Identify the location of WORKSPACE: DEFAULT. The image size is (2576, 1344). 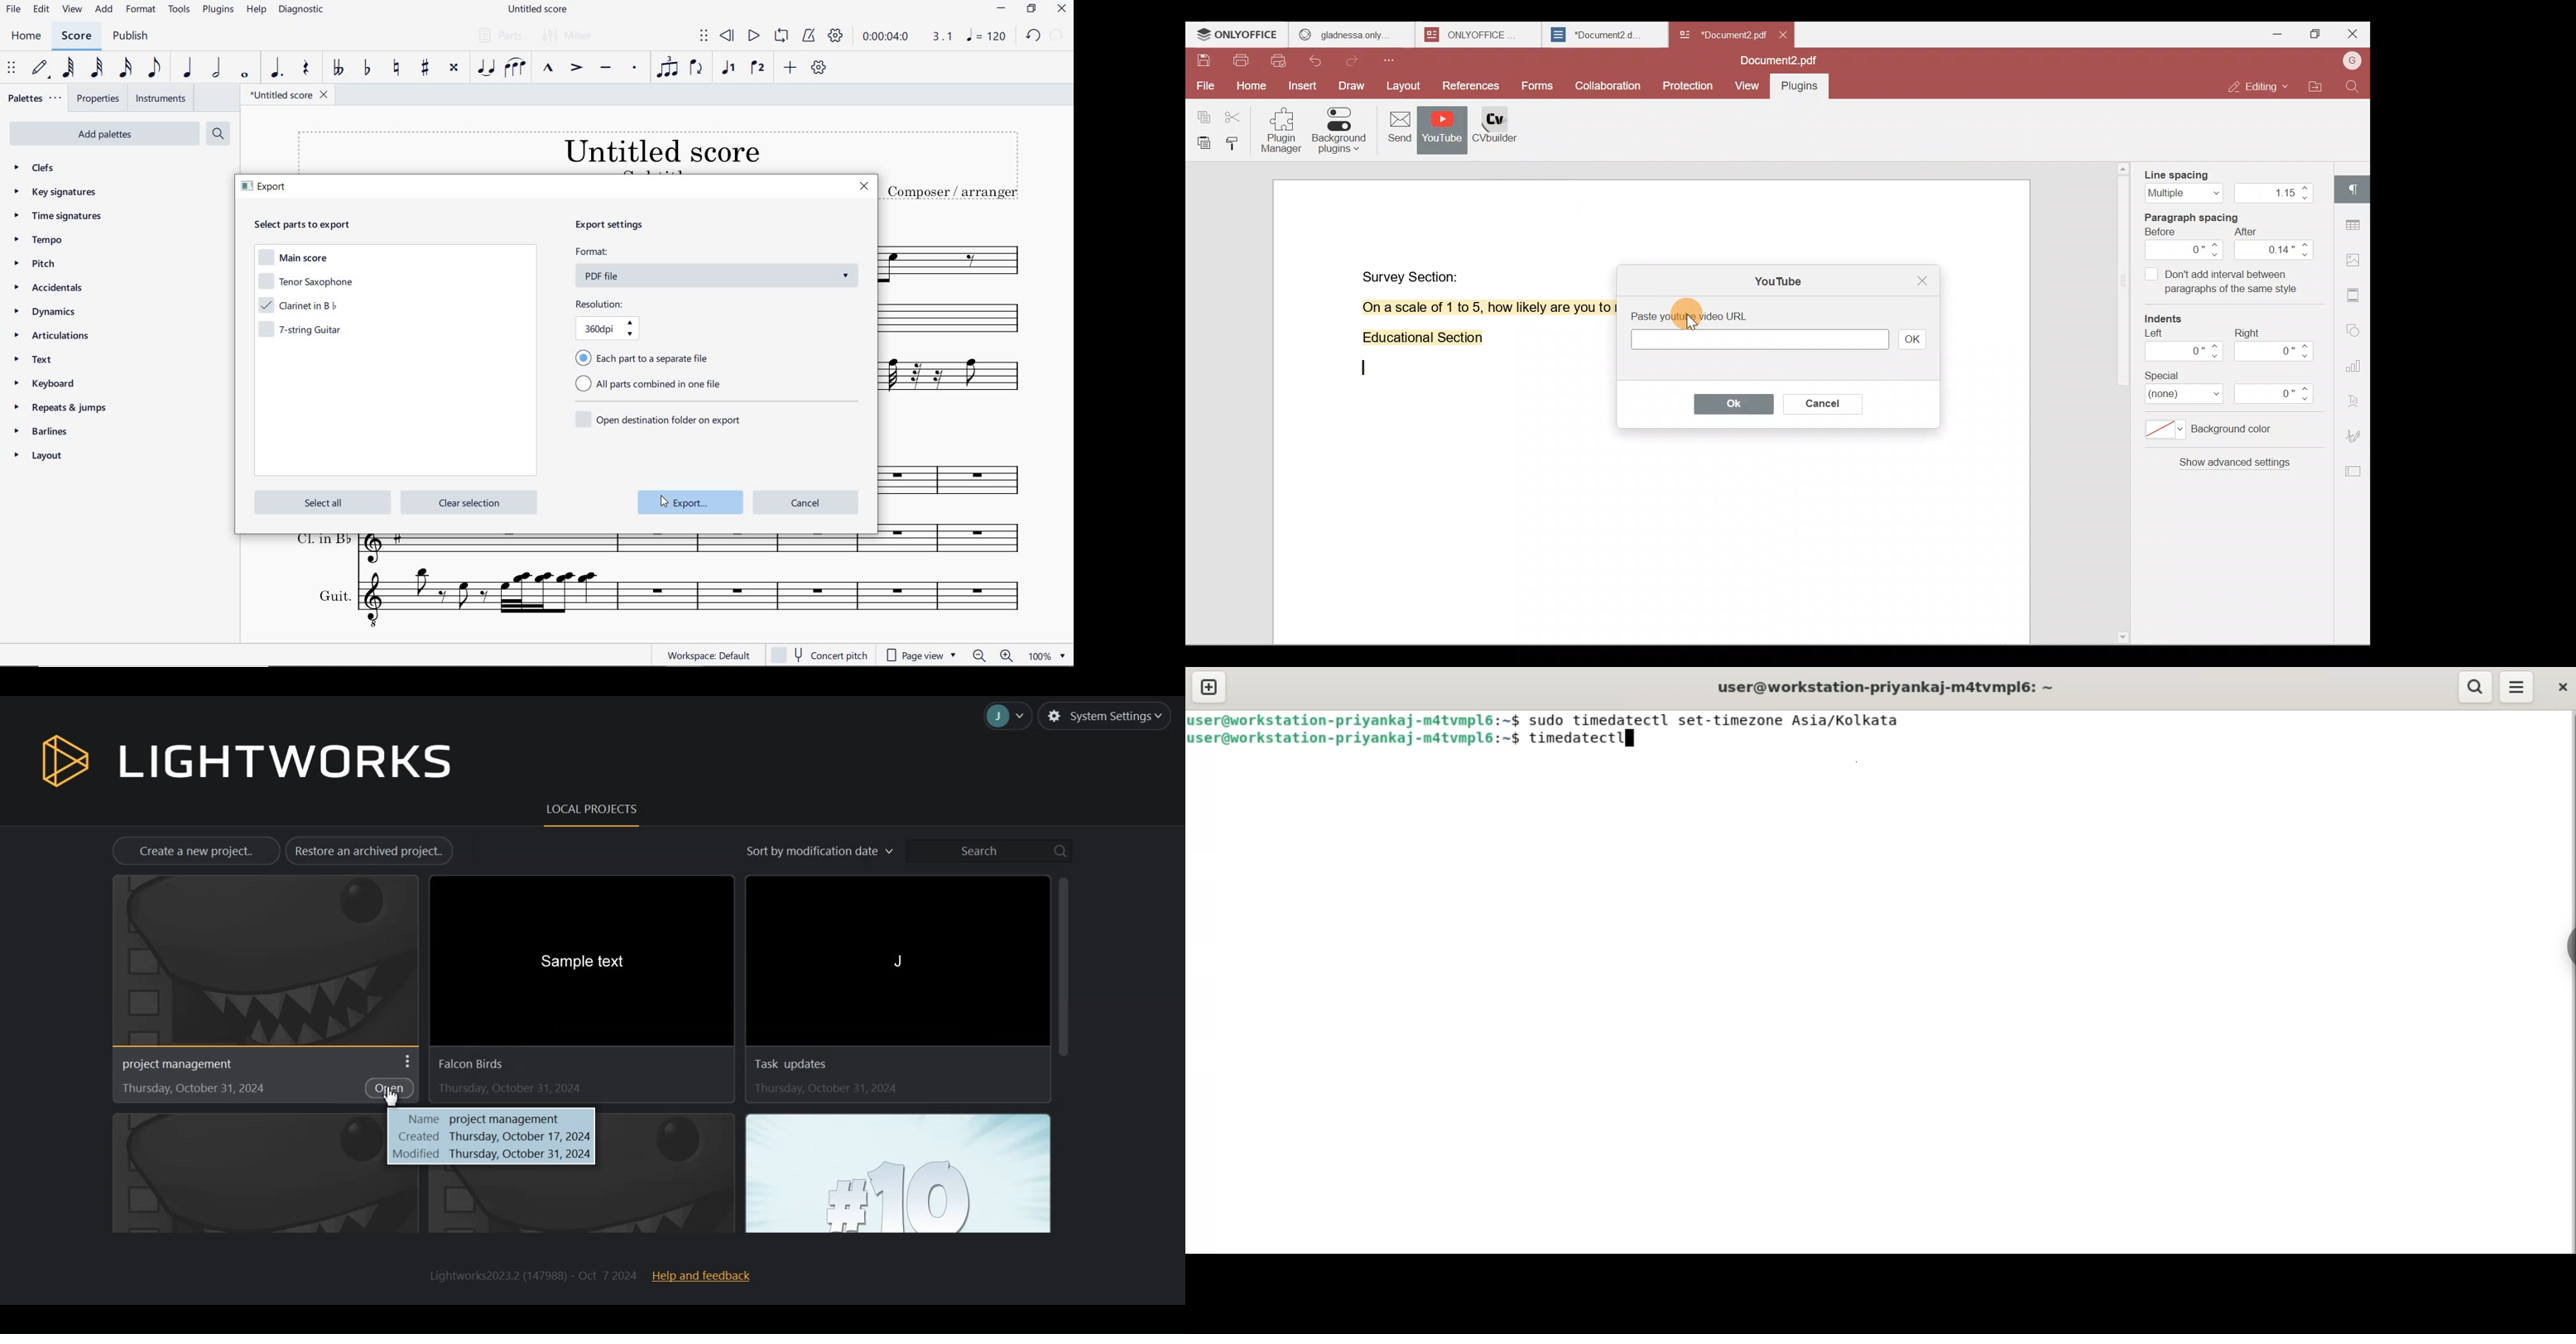
(694, 655).